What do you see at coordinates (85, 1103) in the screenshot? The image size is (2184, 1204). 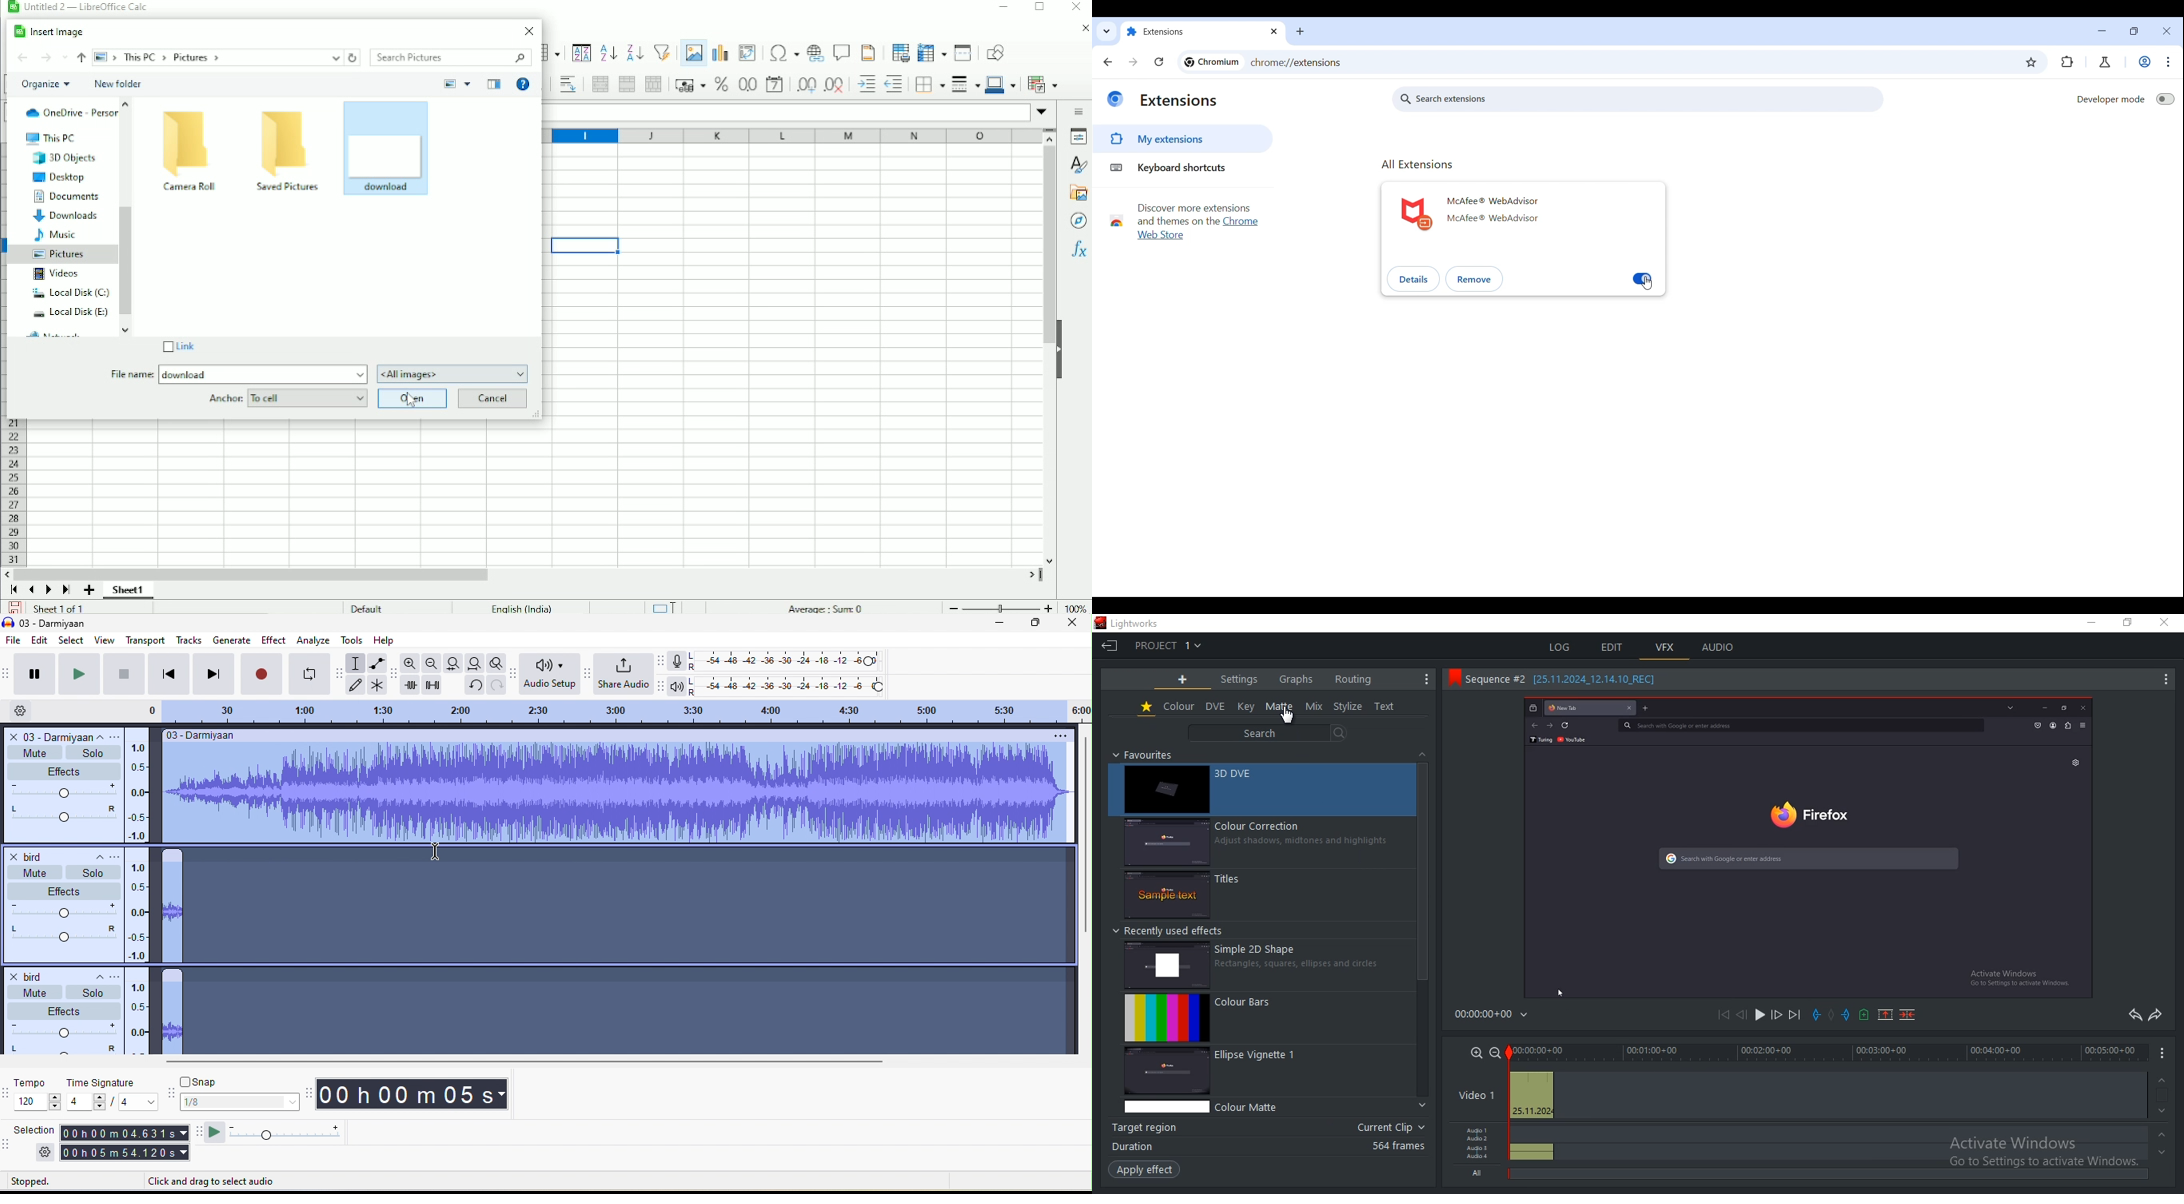 I see `value` at bounding box center [85, 1103].